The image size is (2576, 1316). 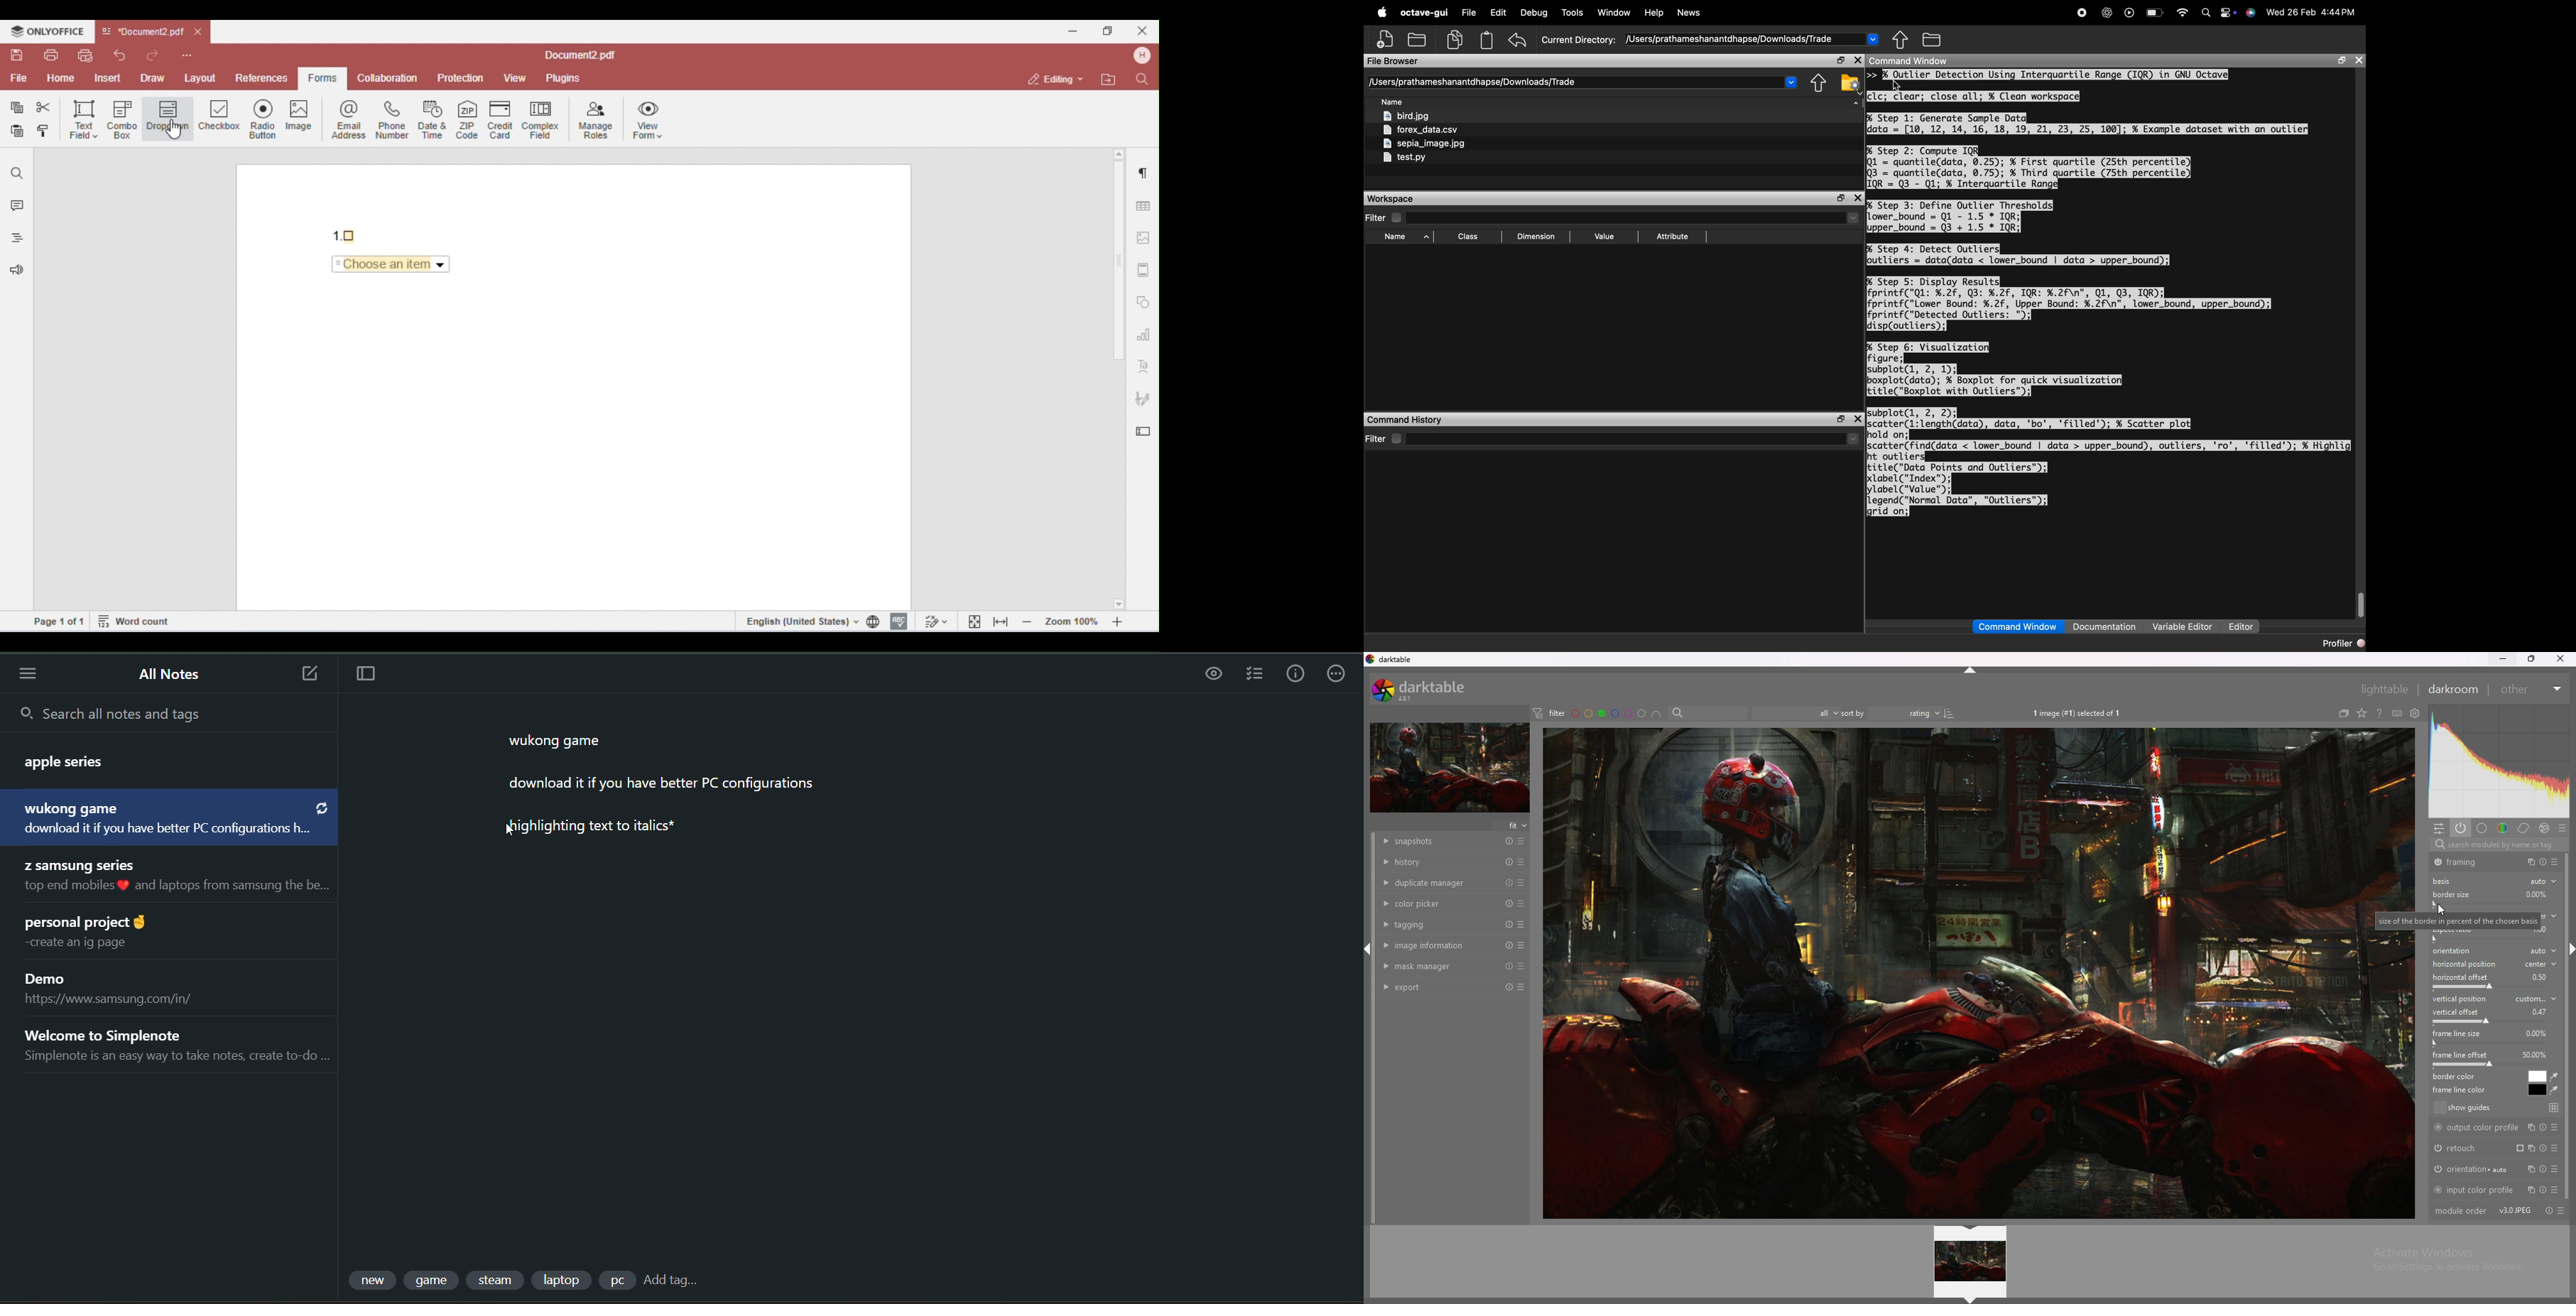 I want to click on Workspace, so click(x=1390, y=199).